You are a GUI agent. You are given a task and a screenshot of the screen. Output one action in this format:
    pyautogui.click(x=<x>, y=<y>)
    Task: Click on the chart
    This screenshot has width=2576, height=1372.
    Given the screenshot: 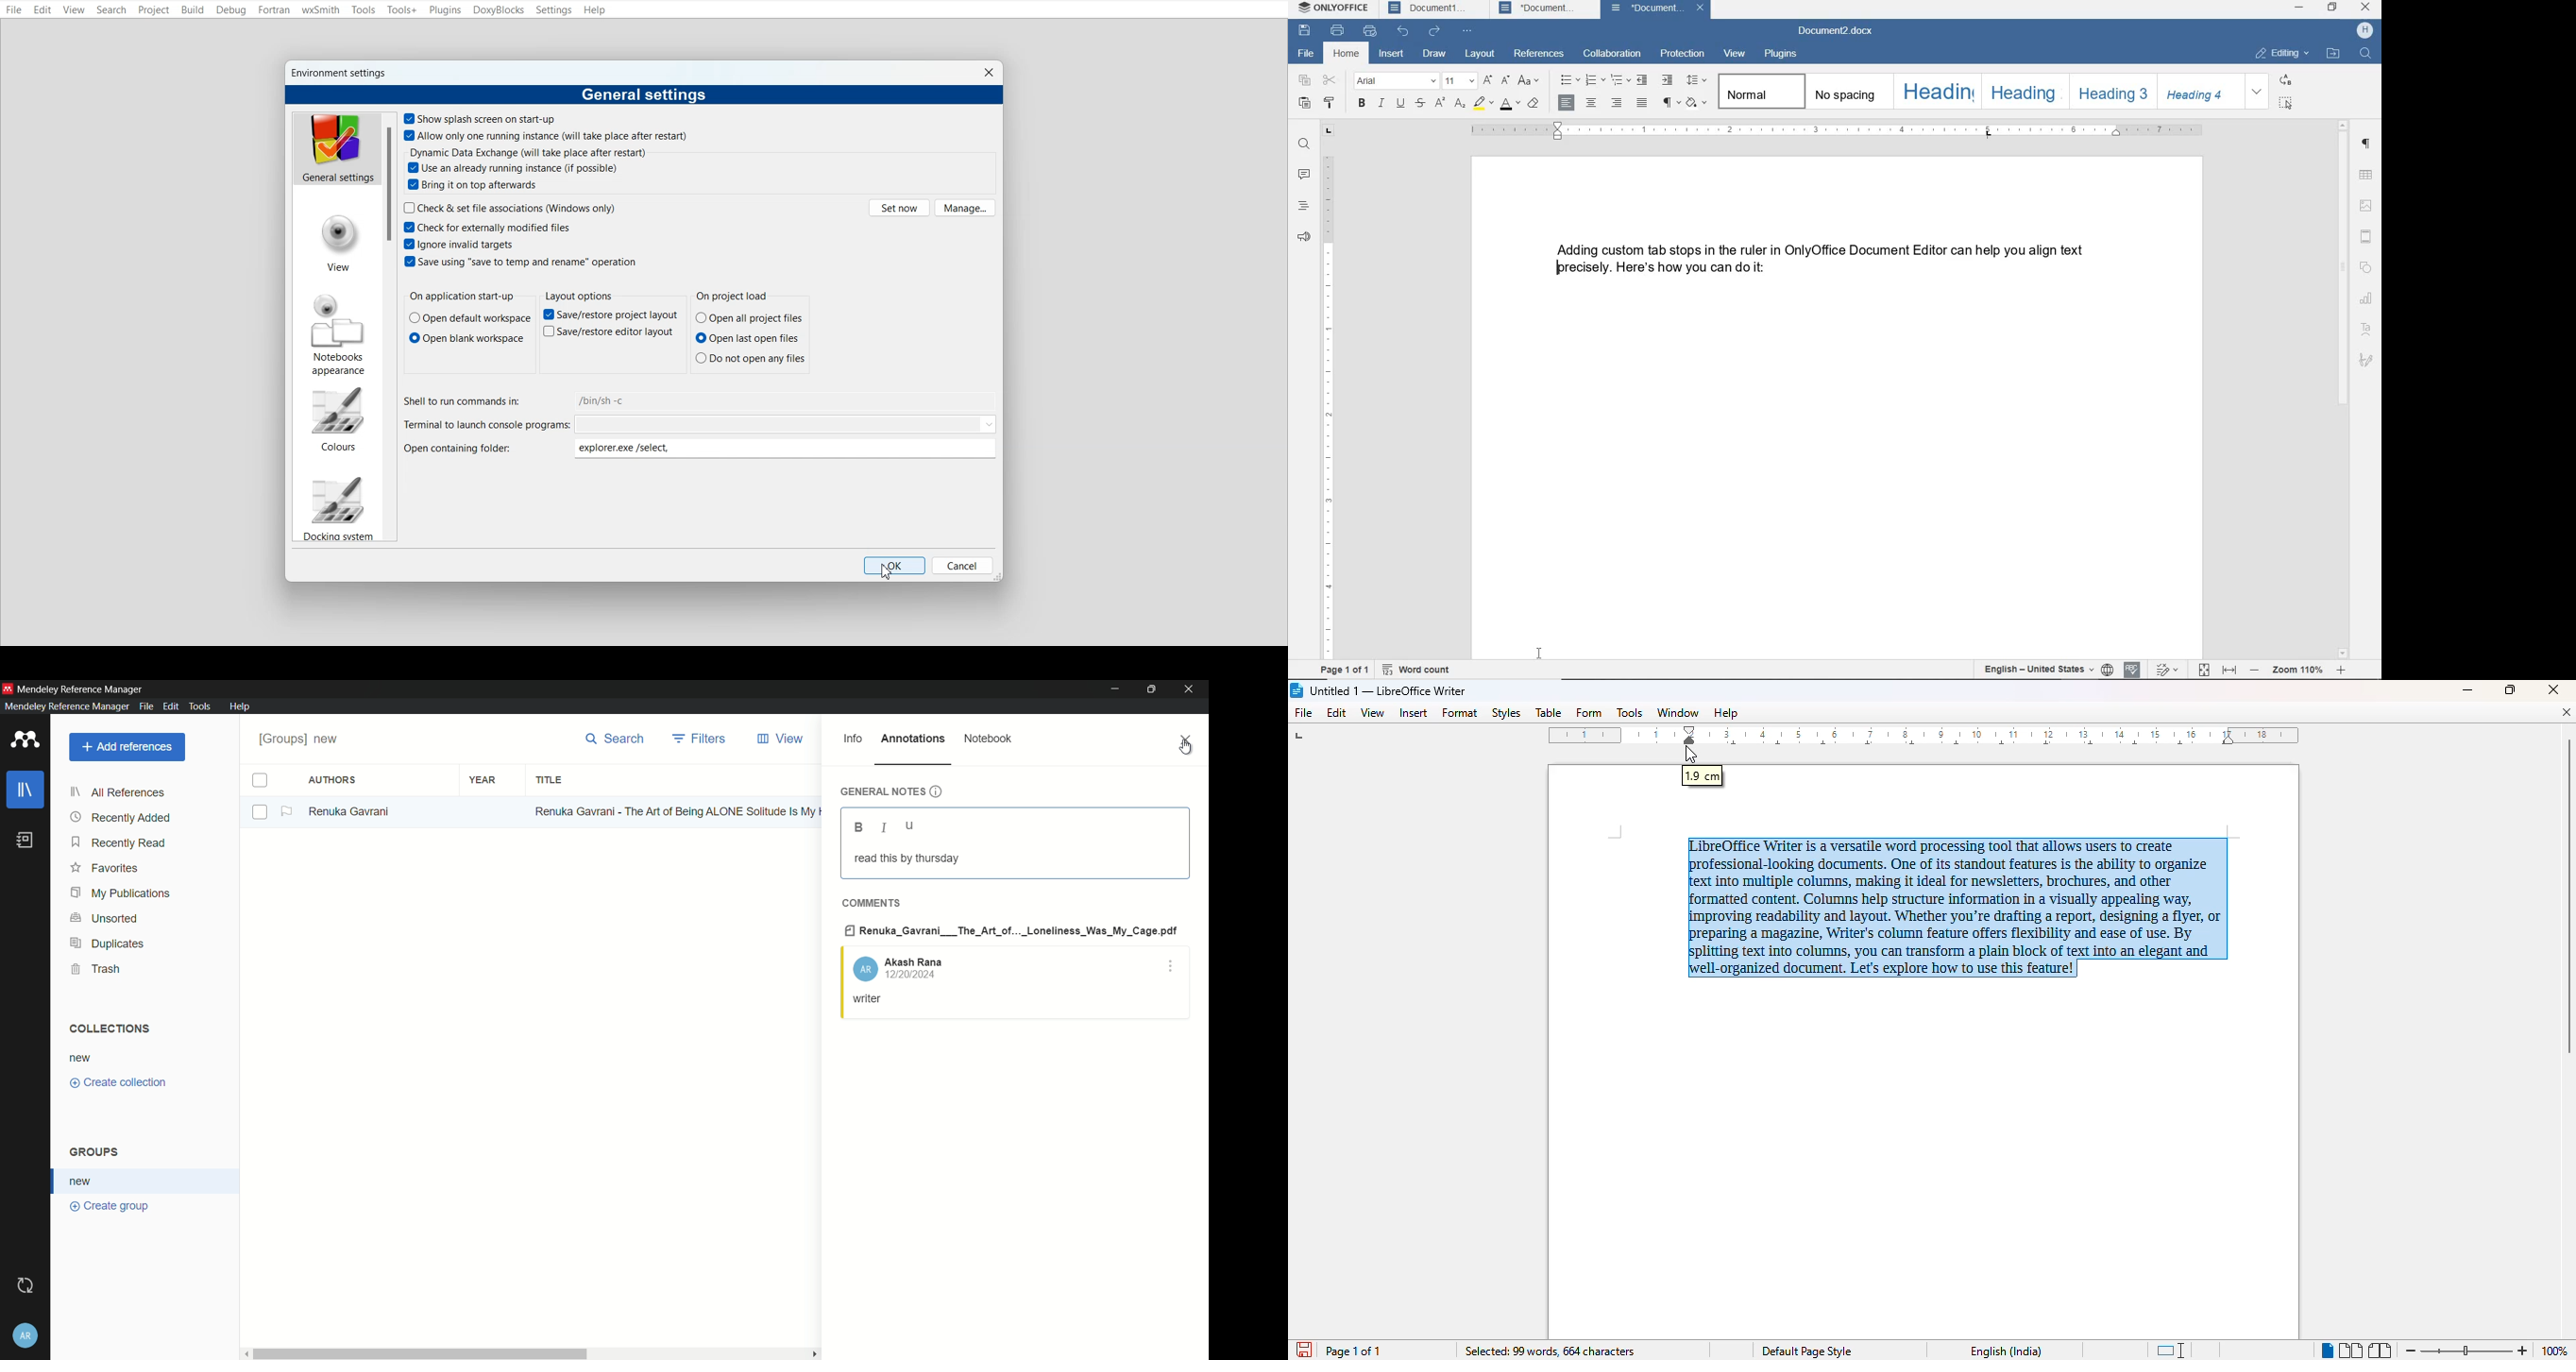 What is the action you would take?
    pyautogui.click(x=2368, y=297)
    